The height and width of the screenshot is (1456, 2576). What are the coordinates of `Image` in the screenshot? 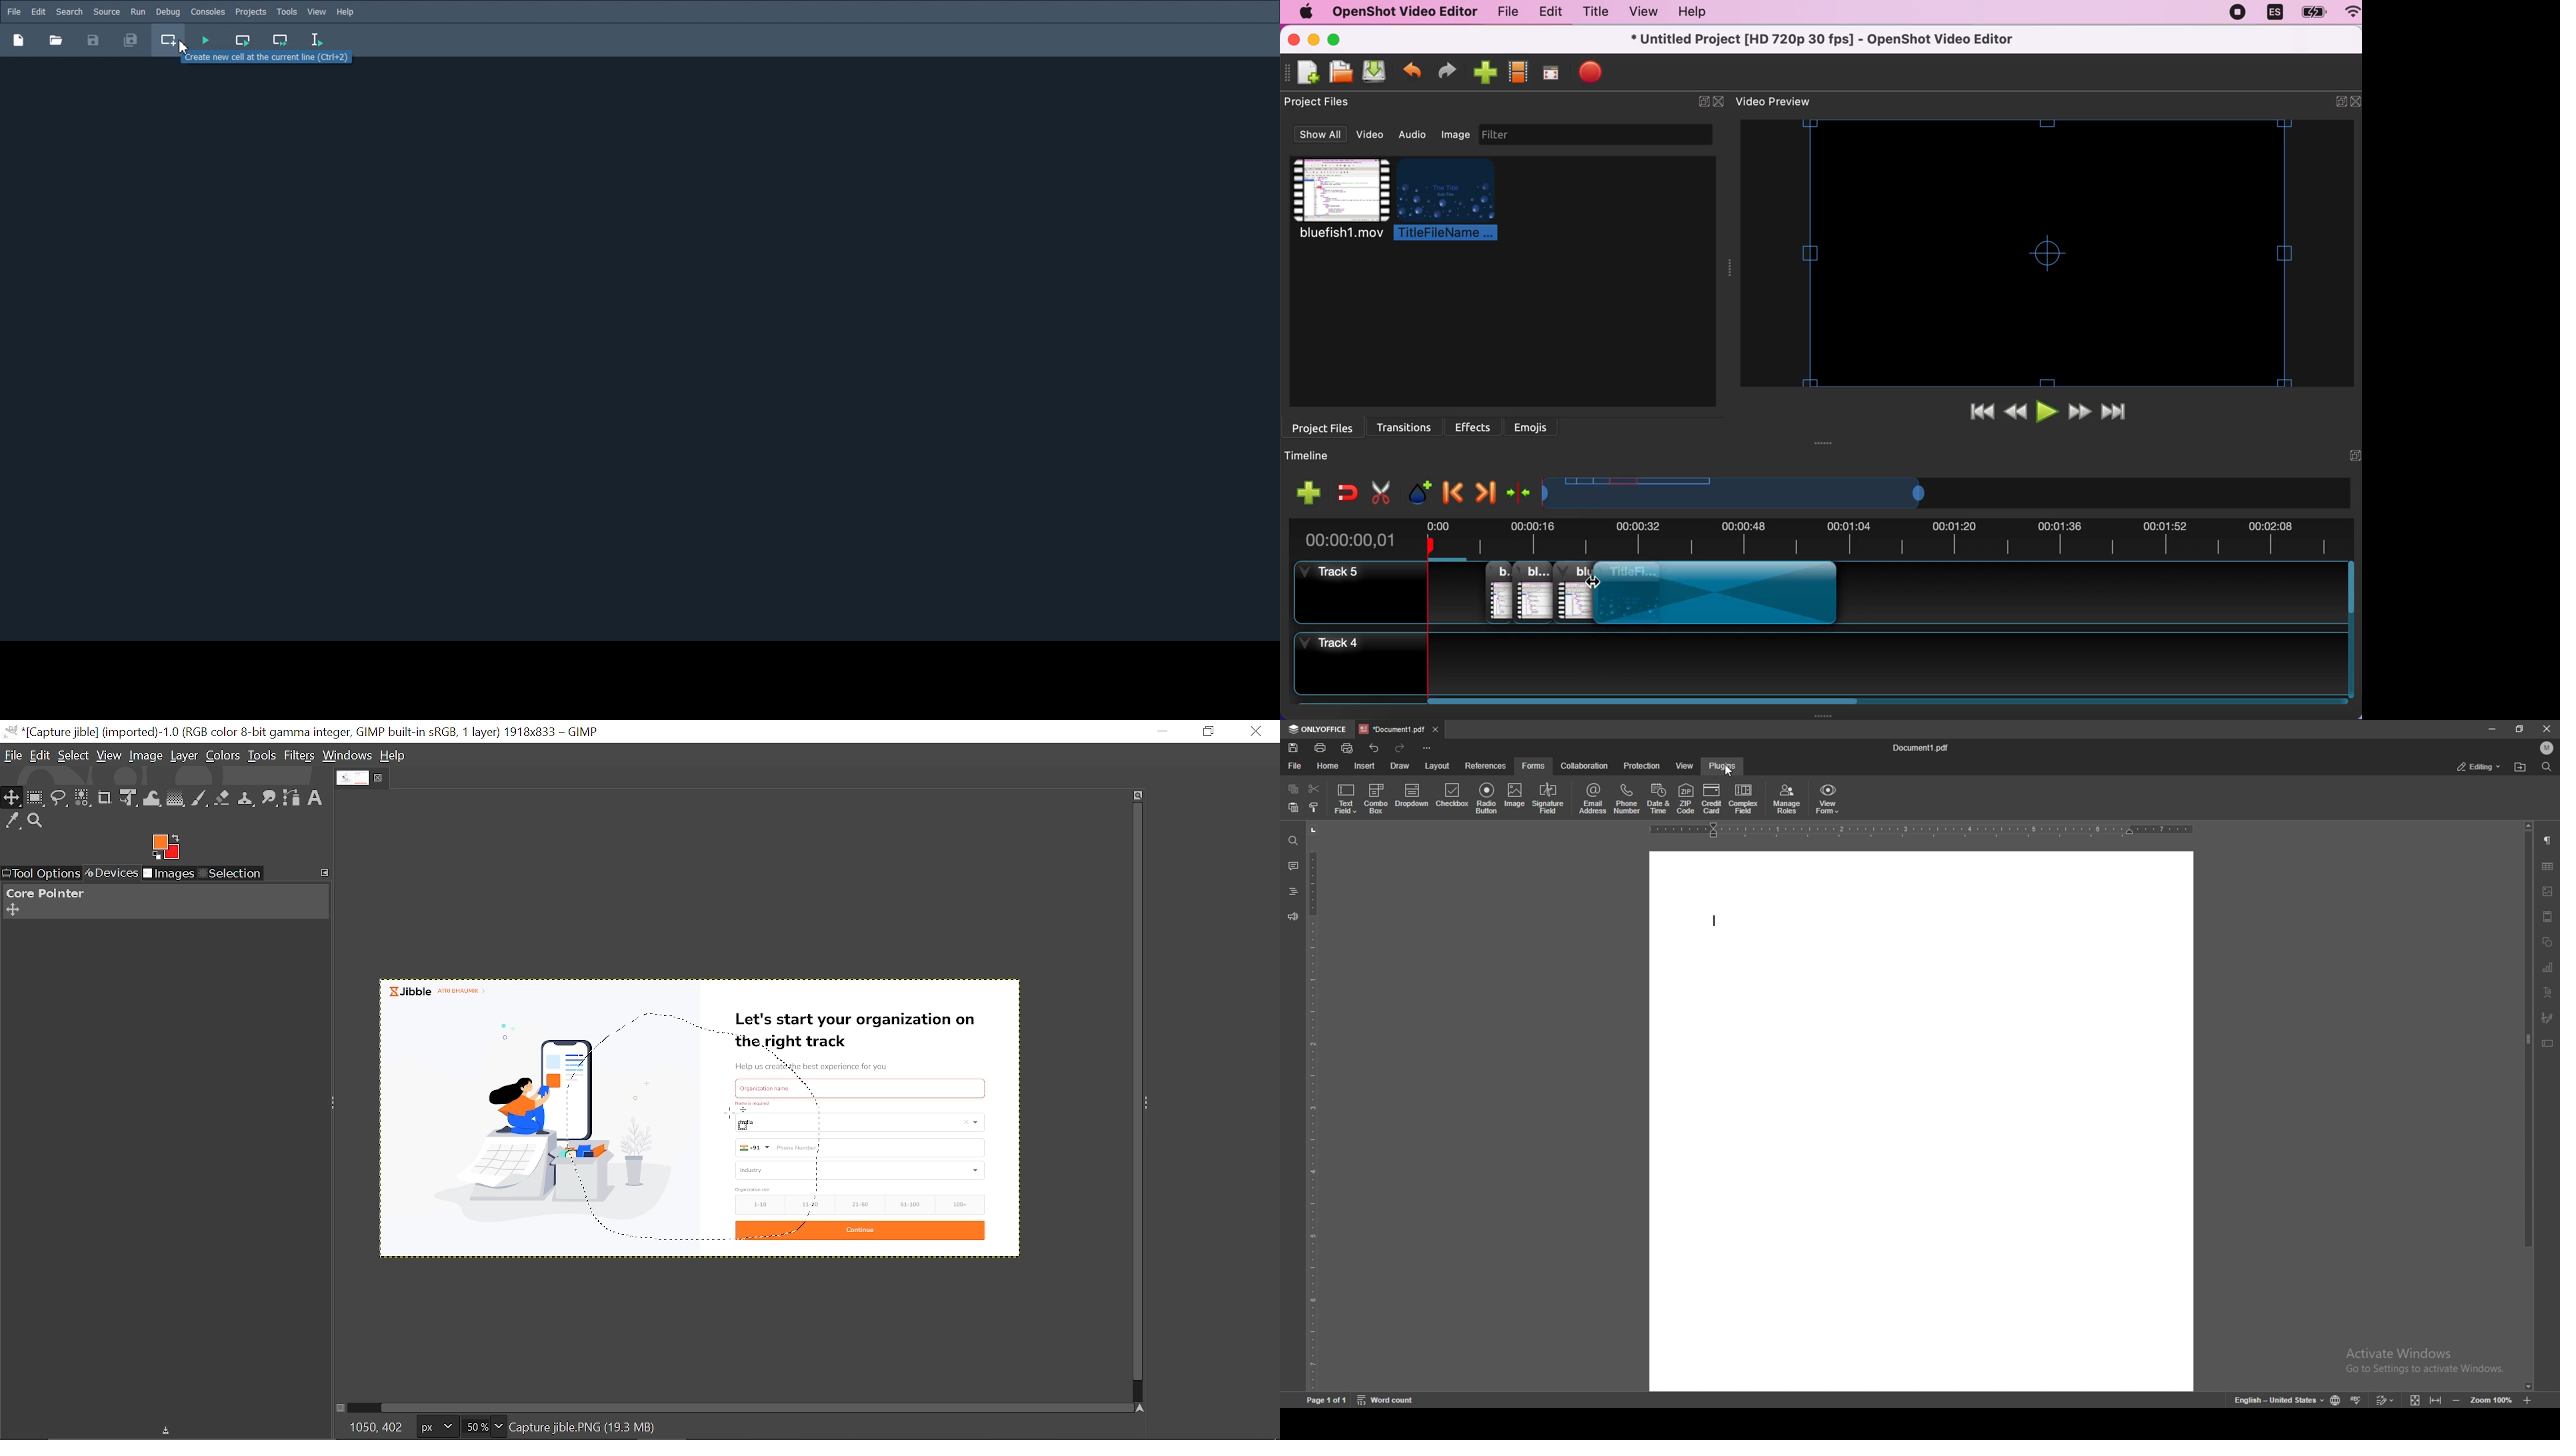 It's located at (147, 756).